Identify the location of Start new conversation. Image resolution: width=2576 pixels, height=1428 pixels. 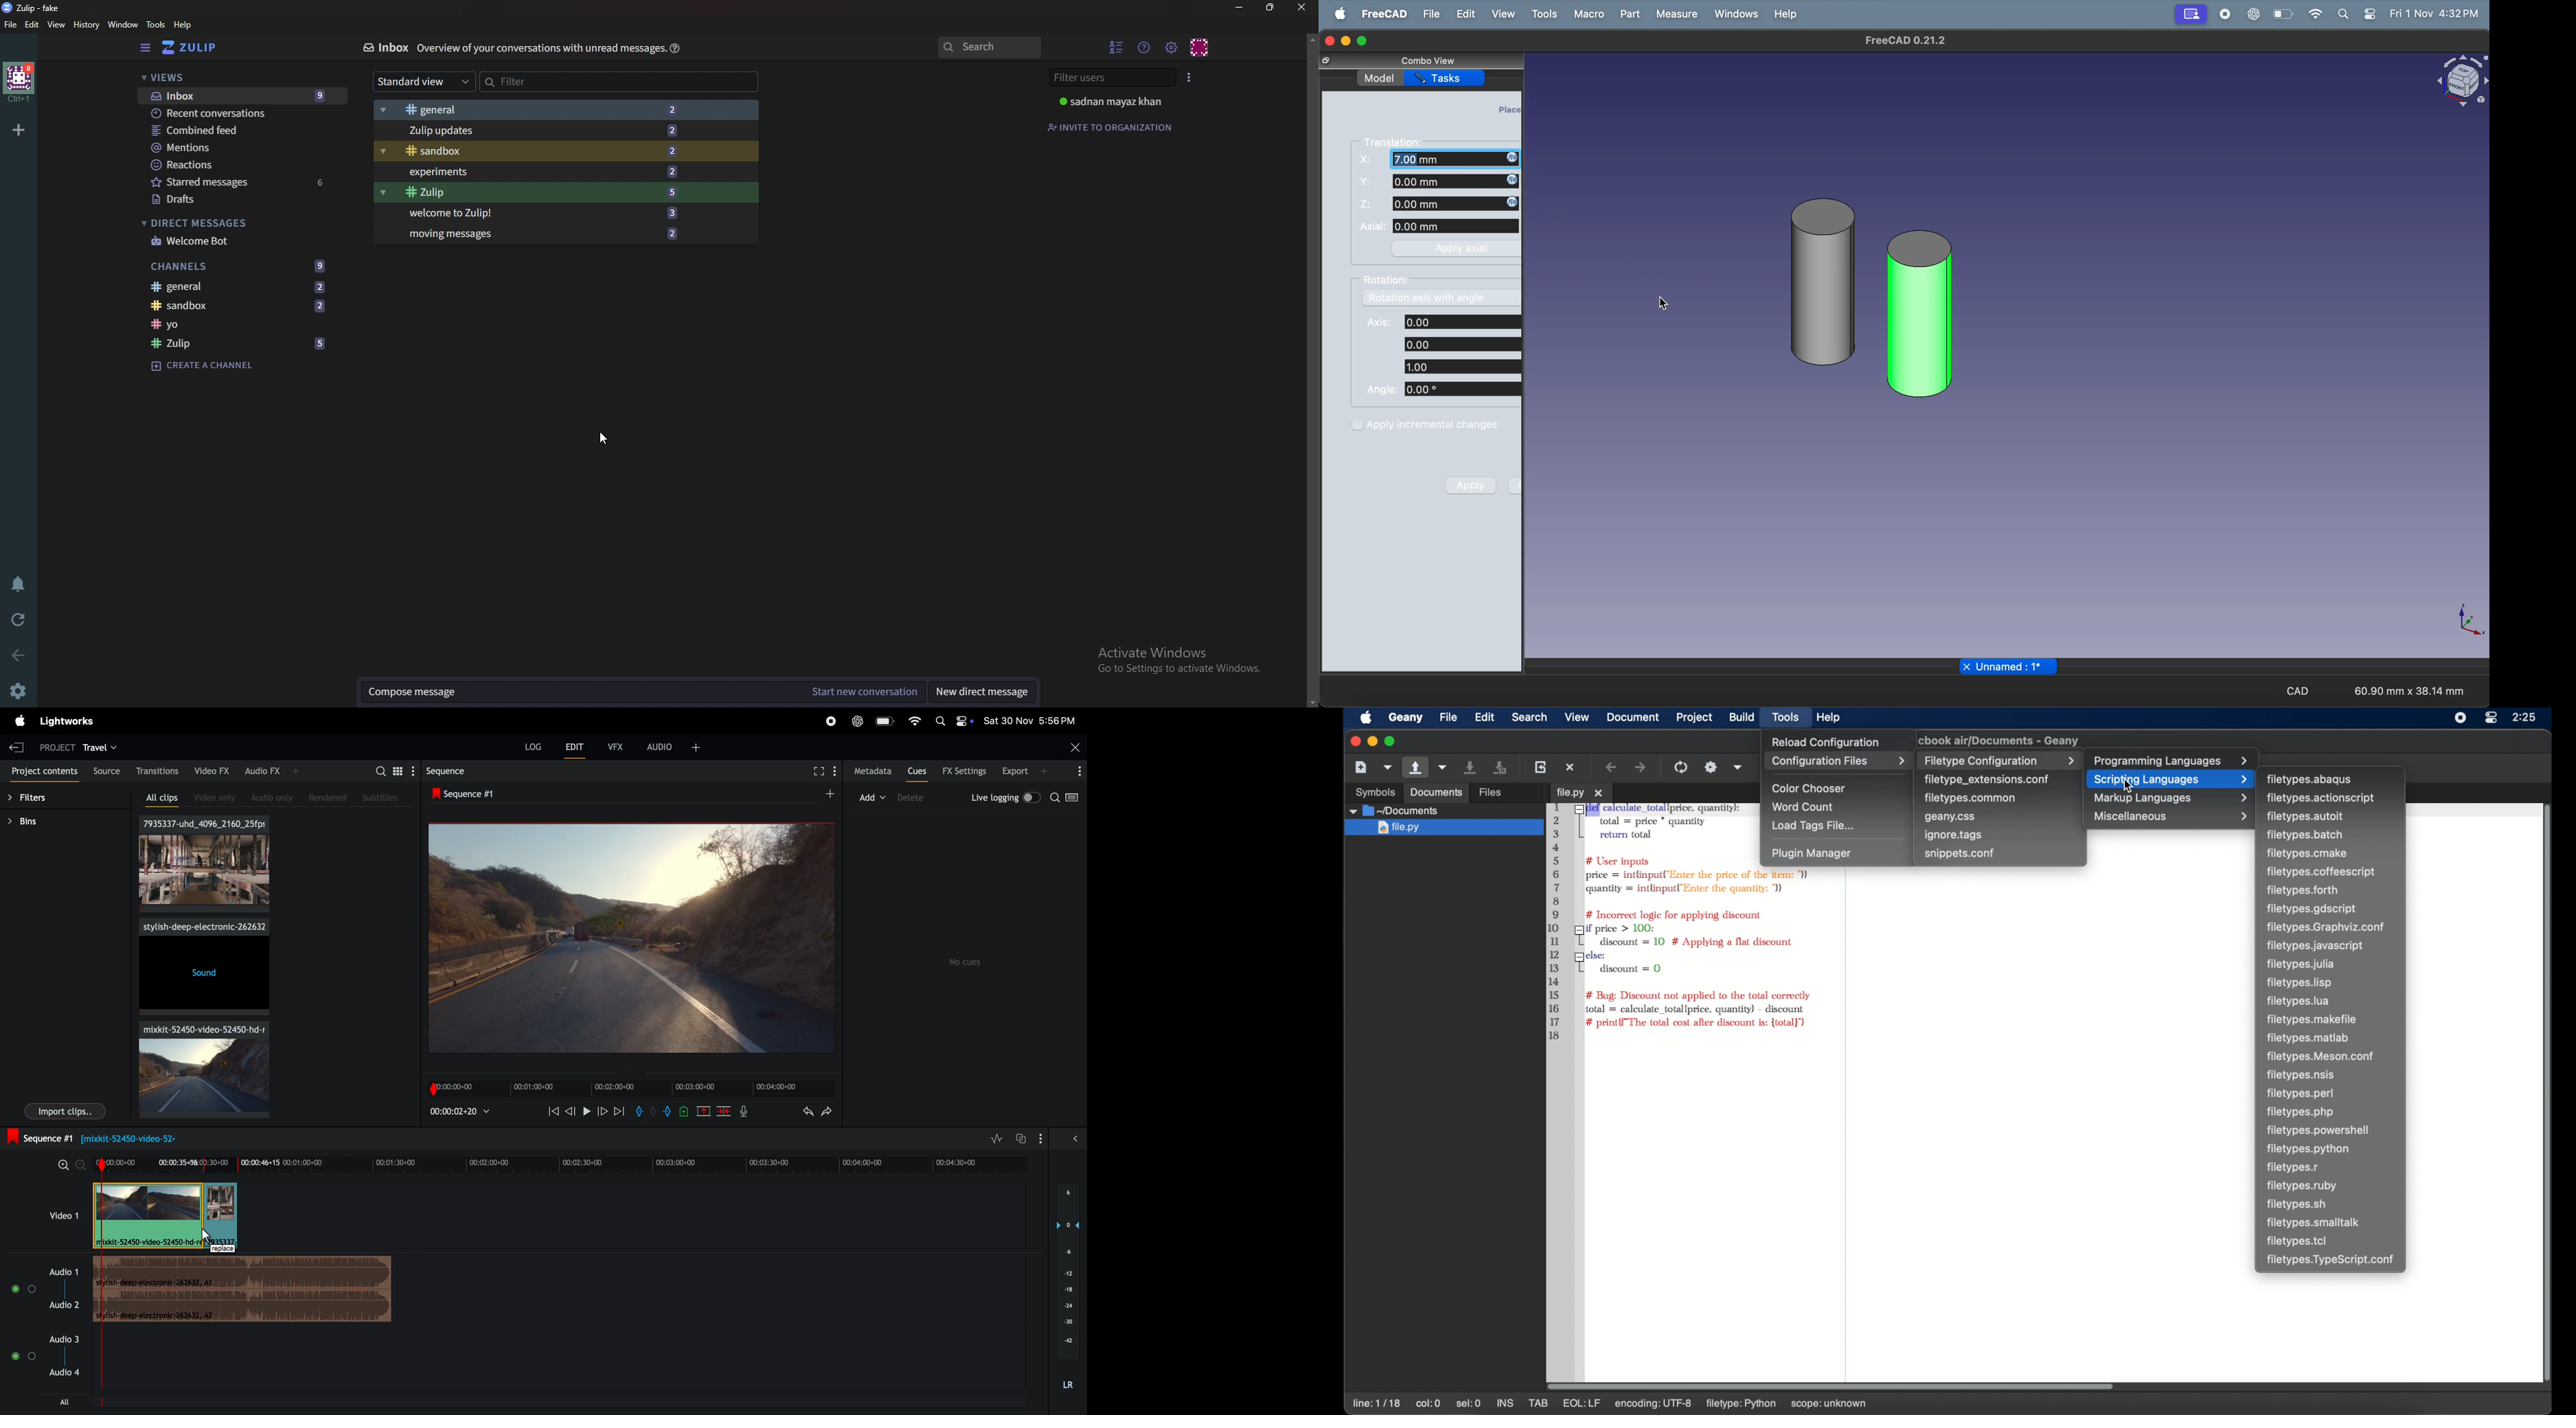
(865, 692).